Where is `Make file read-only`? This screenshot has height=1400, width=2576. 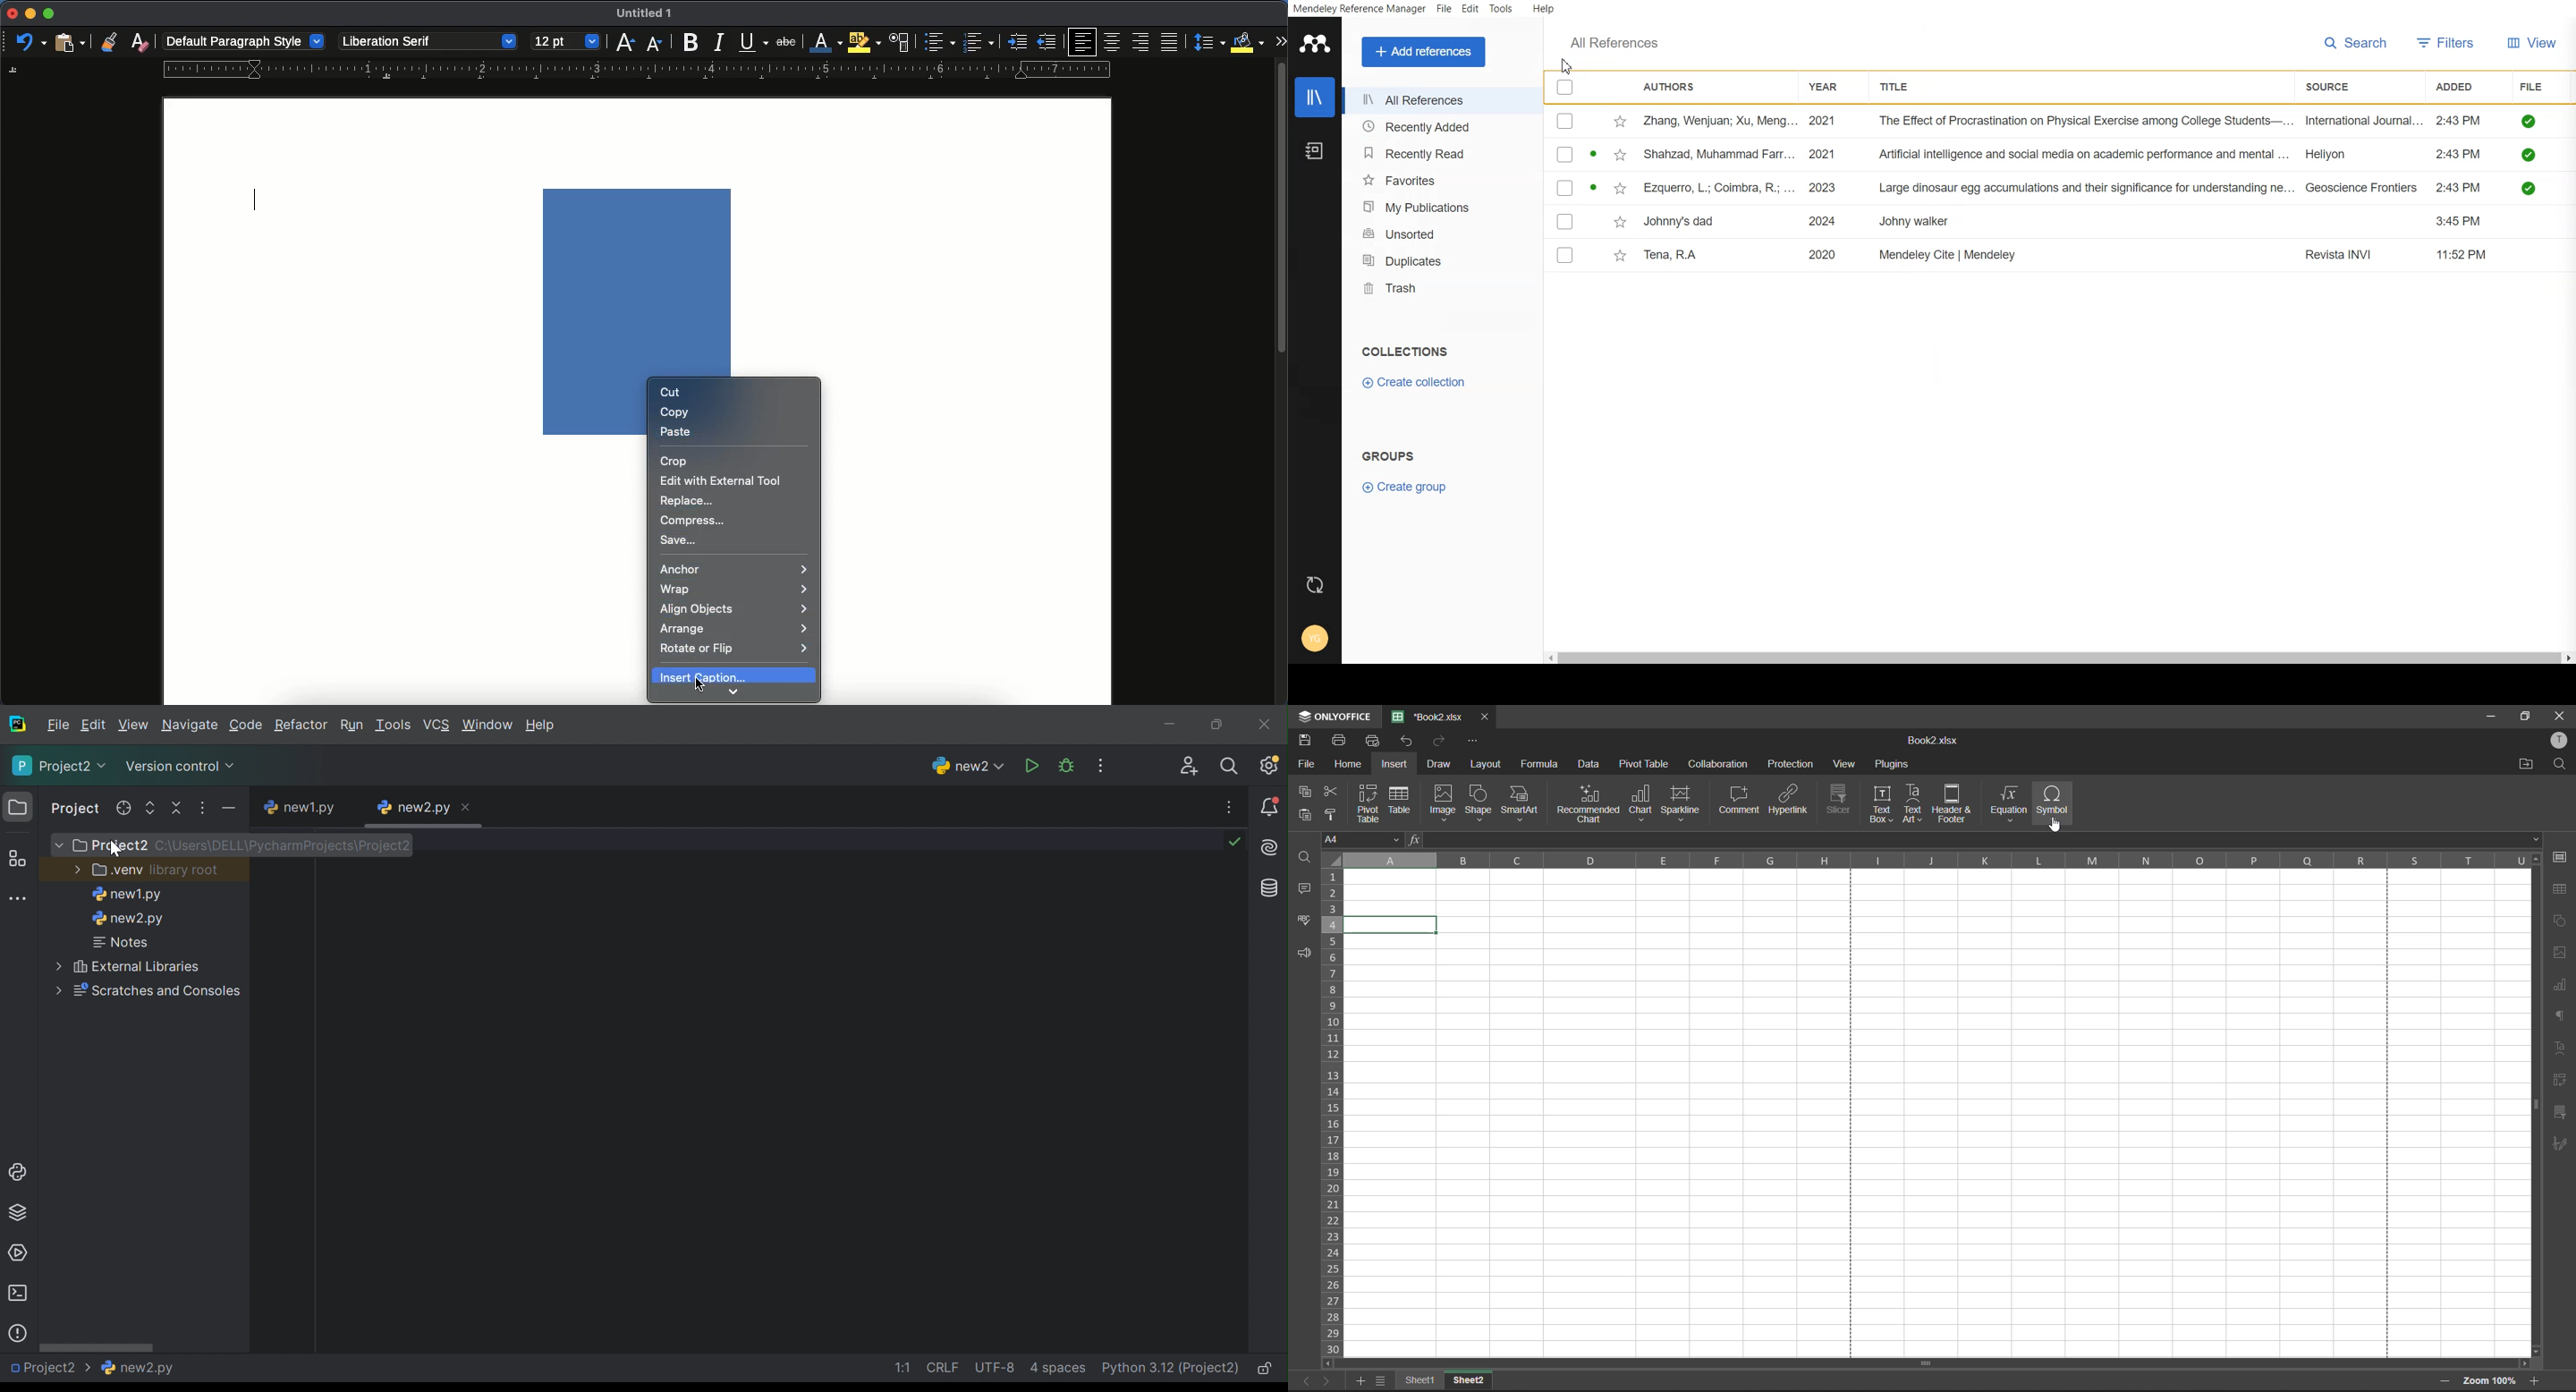 Make file read-only is located at coordinates (1269, 1369).